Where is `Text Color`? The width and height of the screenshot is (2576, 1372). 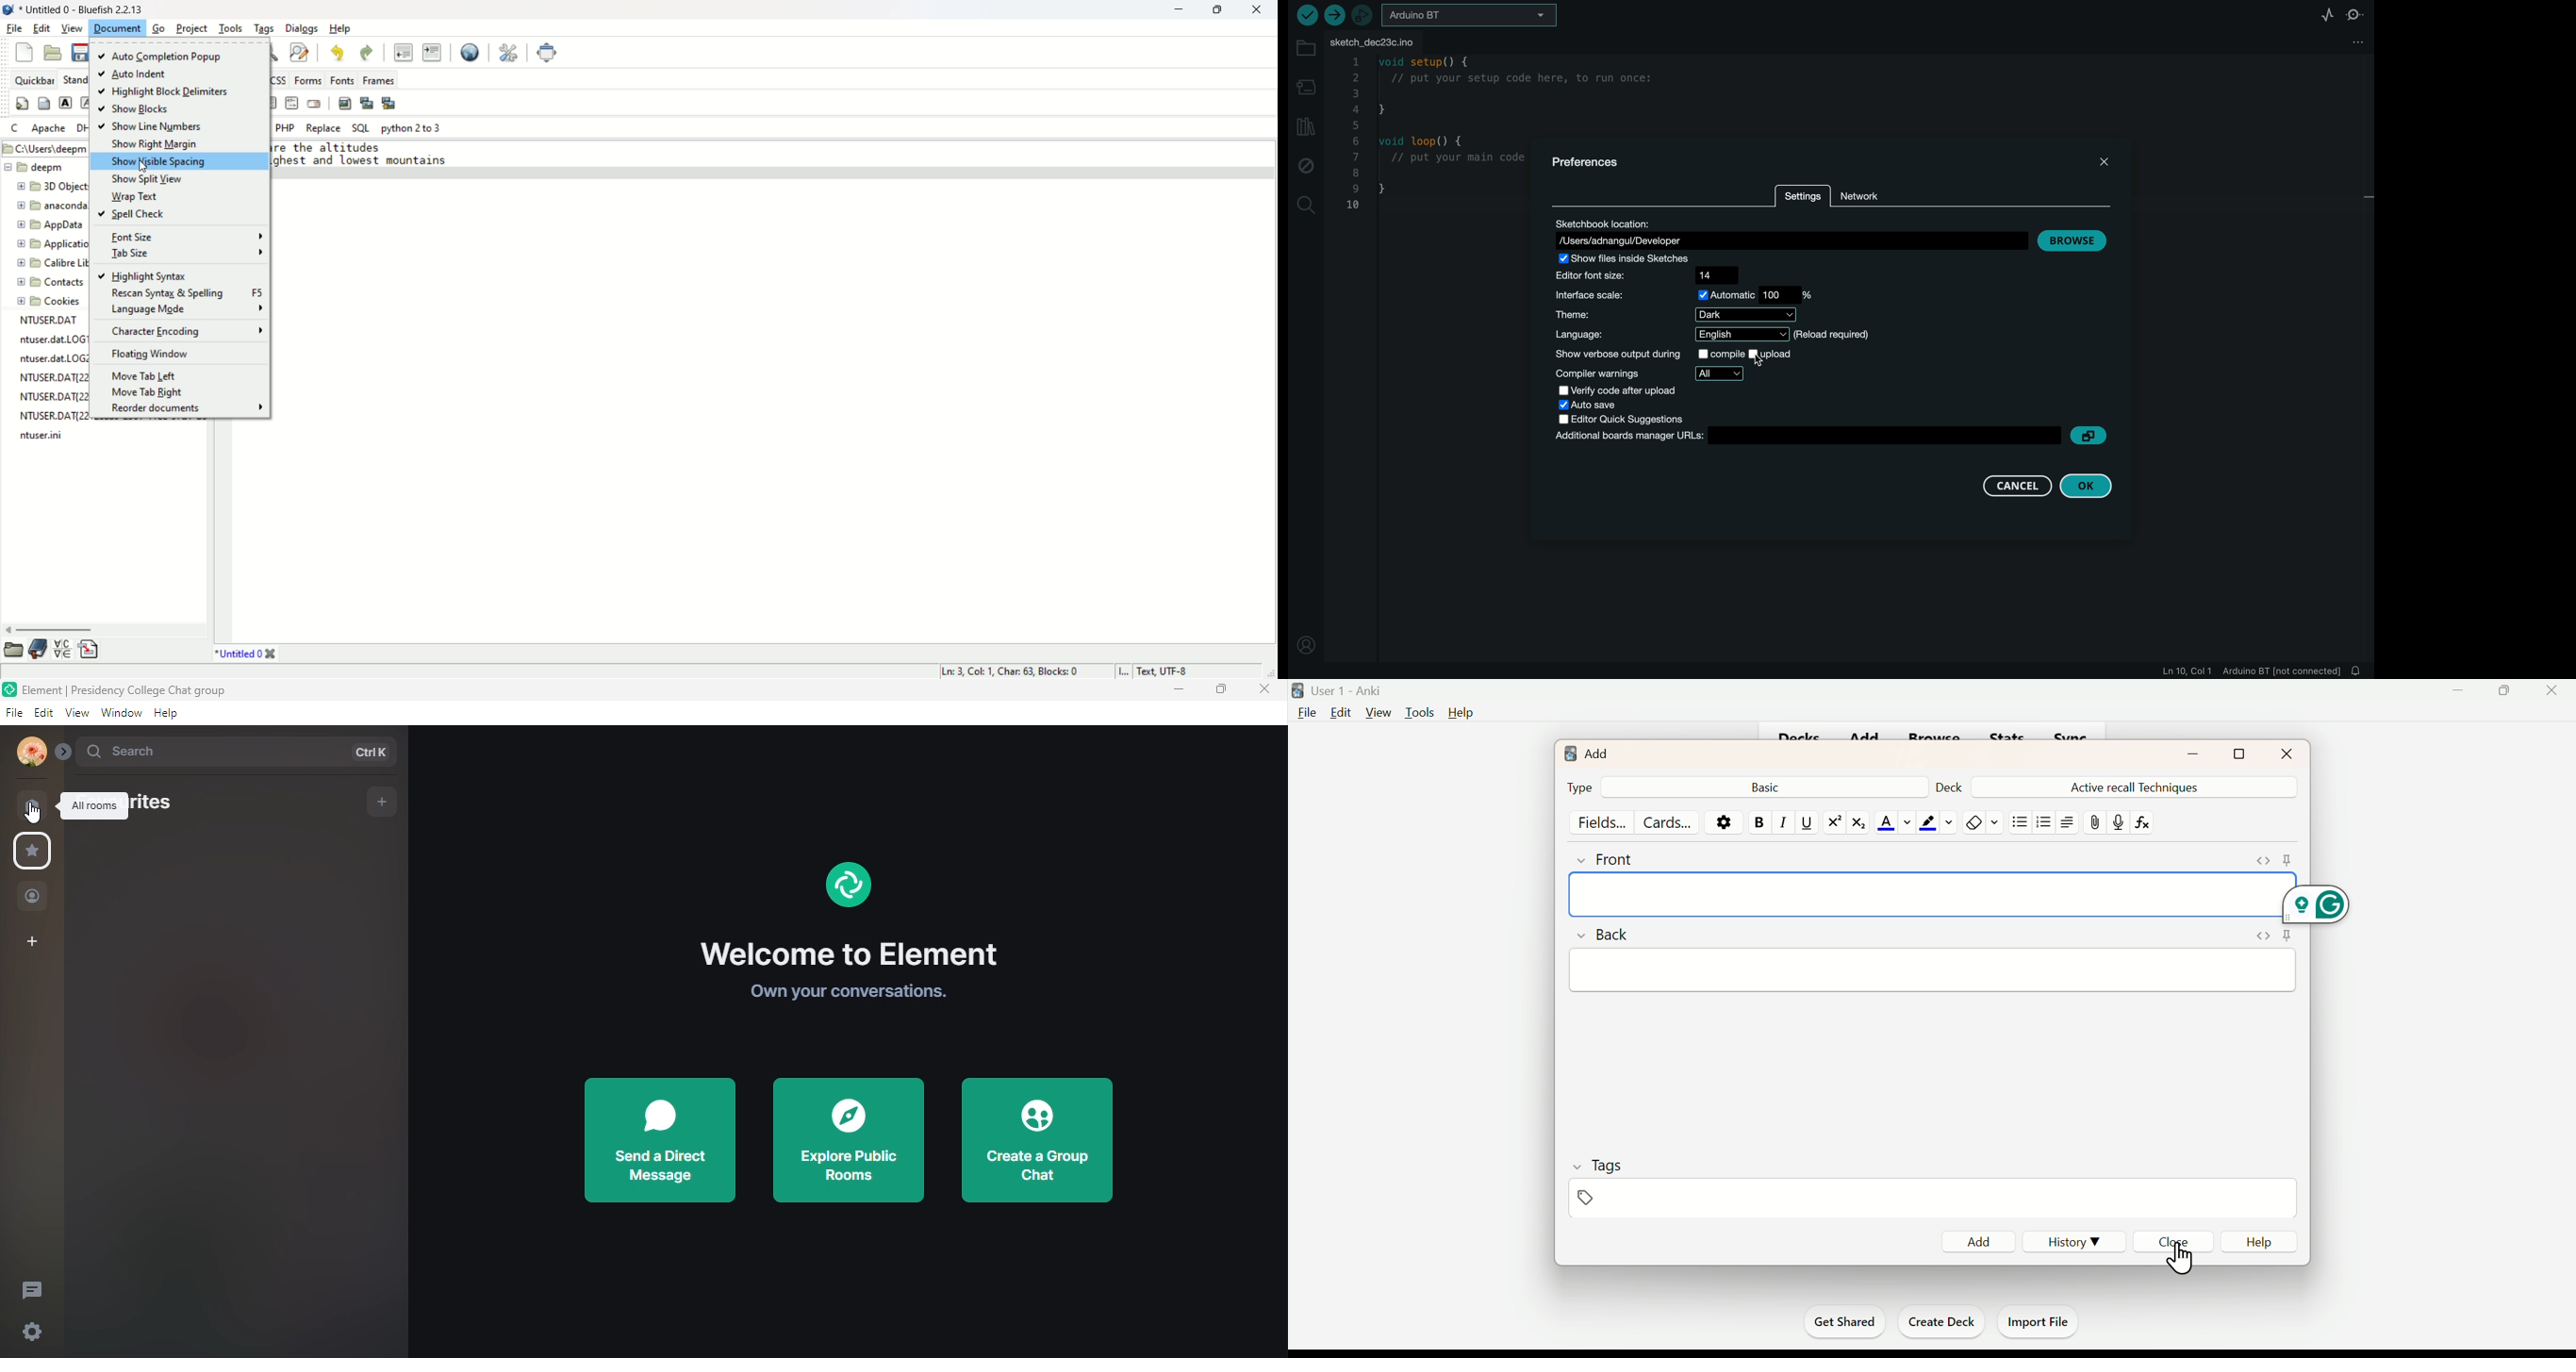
Text Color is located at coordinates (1891, 821).